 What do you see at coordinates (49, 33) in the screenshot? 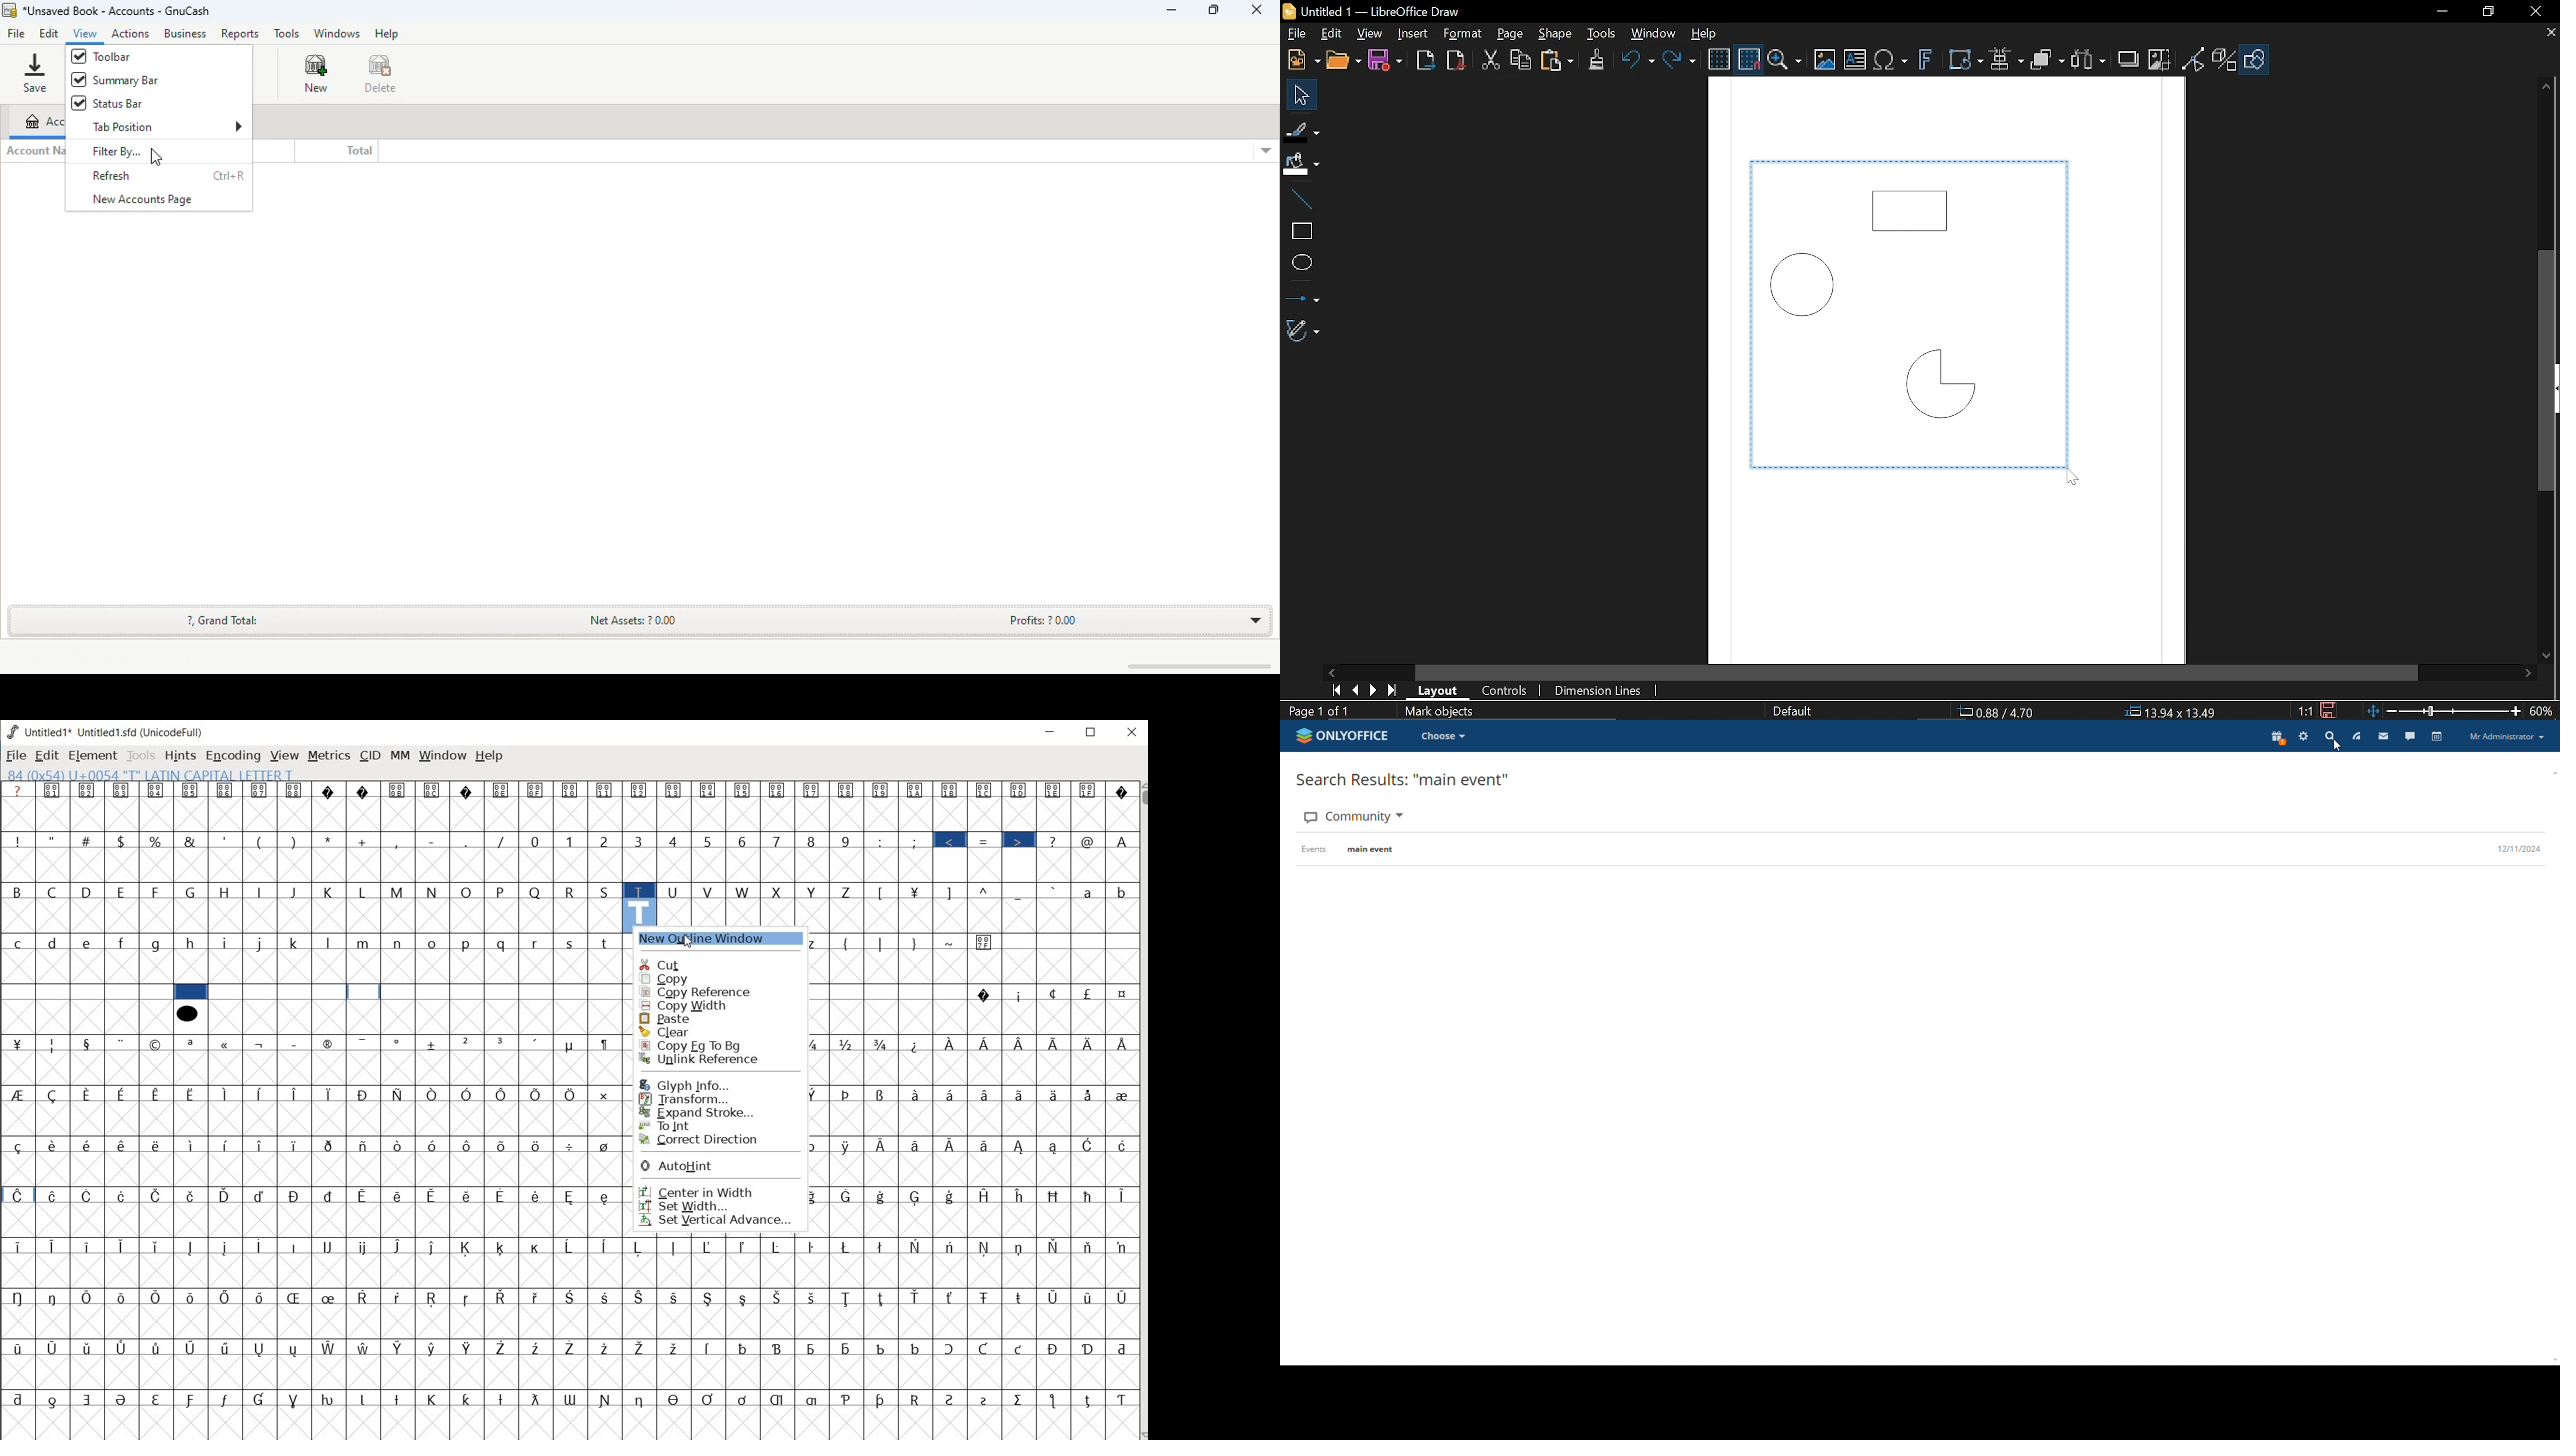
I see `edit` at bounding box center [49, 33].